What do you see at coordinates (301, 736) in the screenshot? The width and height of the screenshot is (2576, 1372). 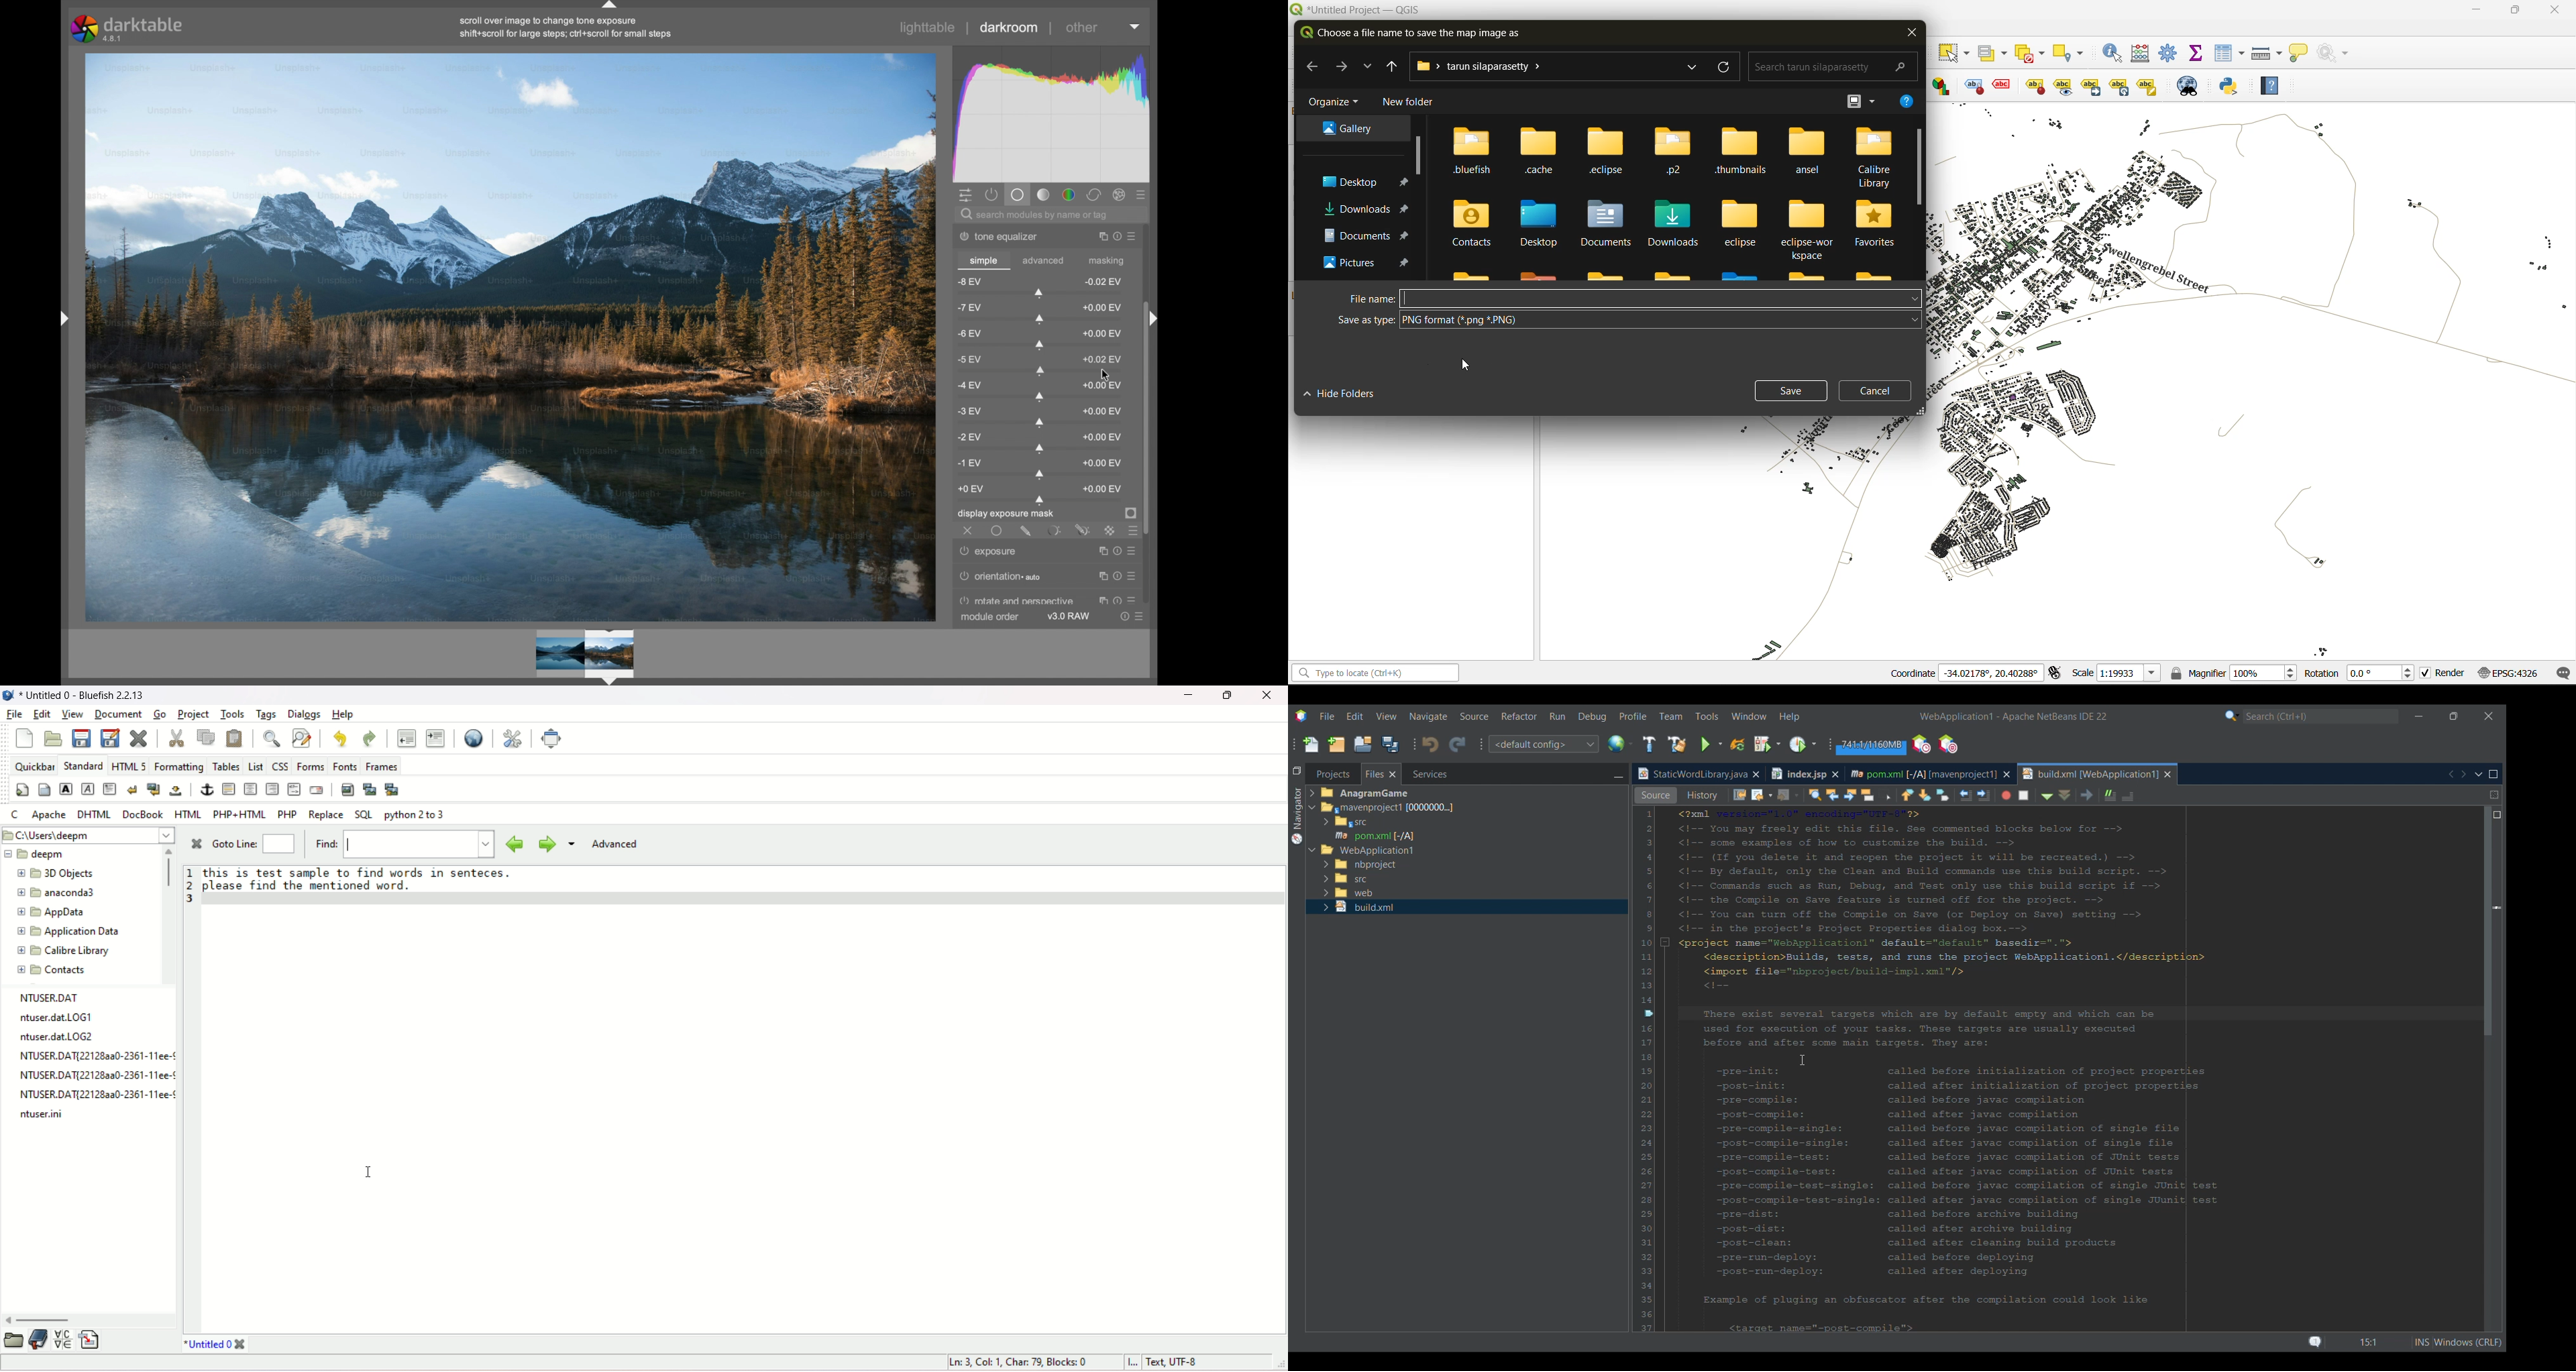 I see `advanced find and replace` at bounding box center [301, 736].